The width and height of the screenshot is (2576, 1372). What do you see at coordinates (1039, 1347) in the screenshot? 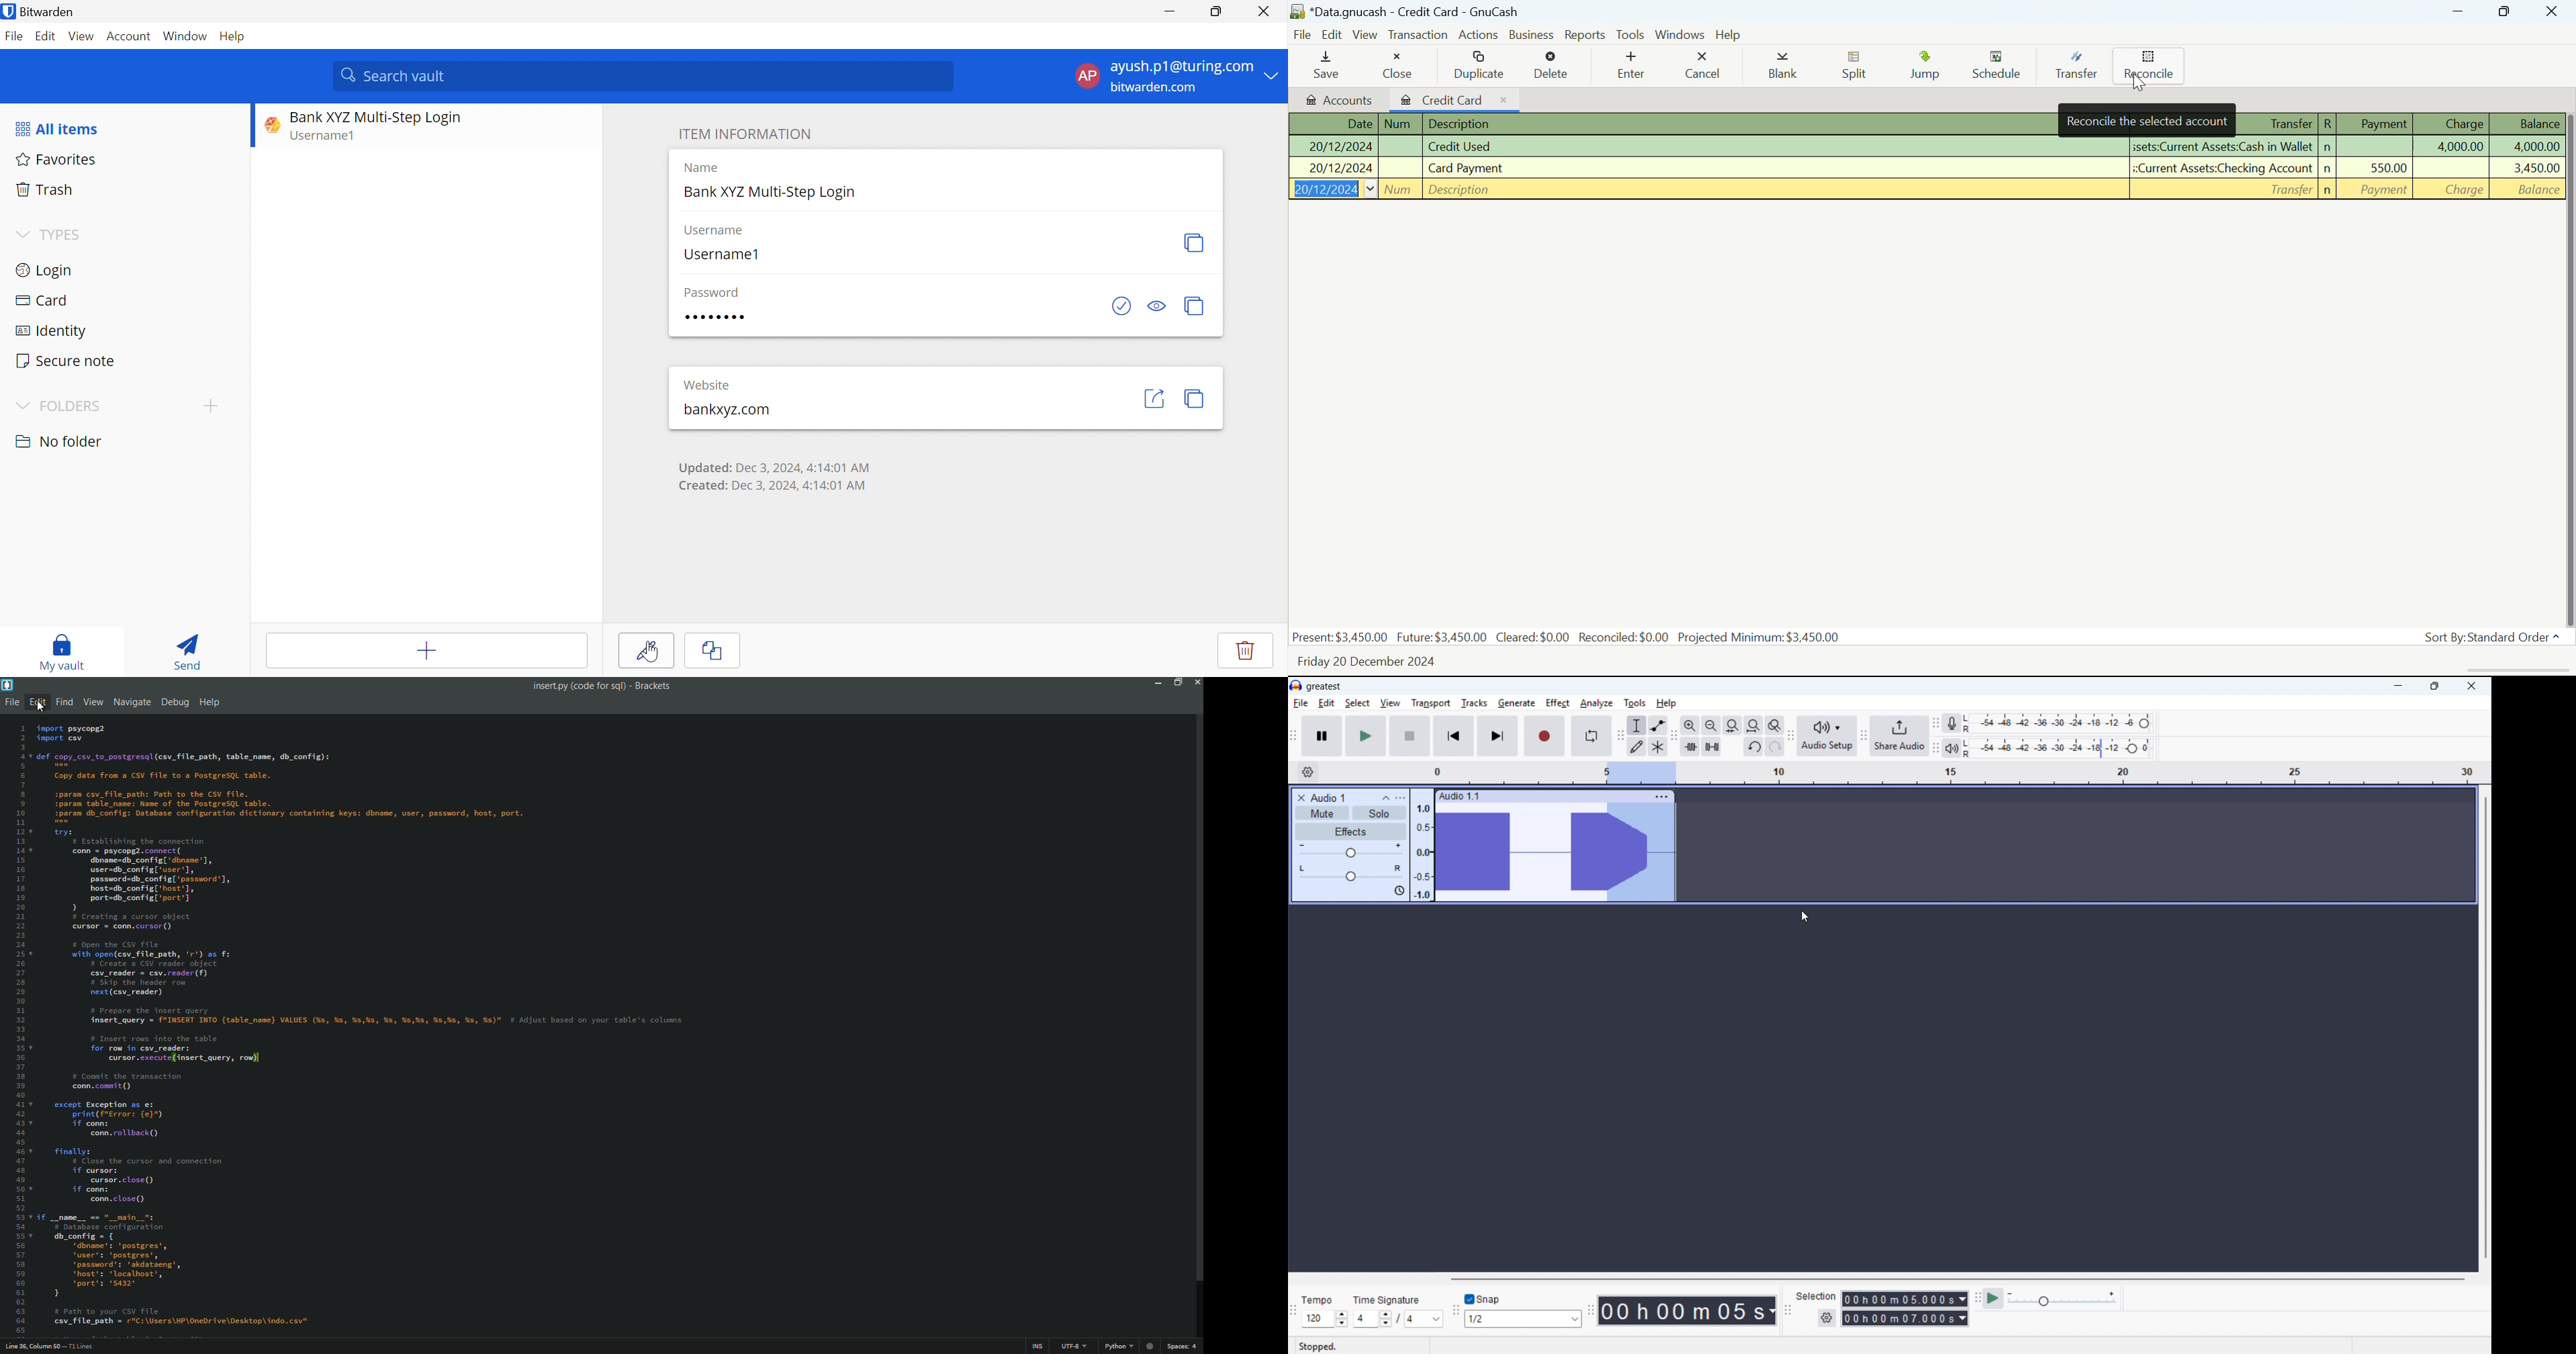
I see `ins` at bounding box center [1039, 1347].